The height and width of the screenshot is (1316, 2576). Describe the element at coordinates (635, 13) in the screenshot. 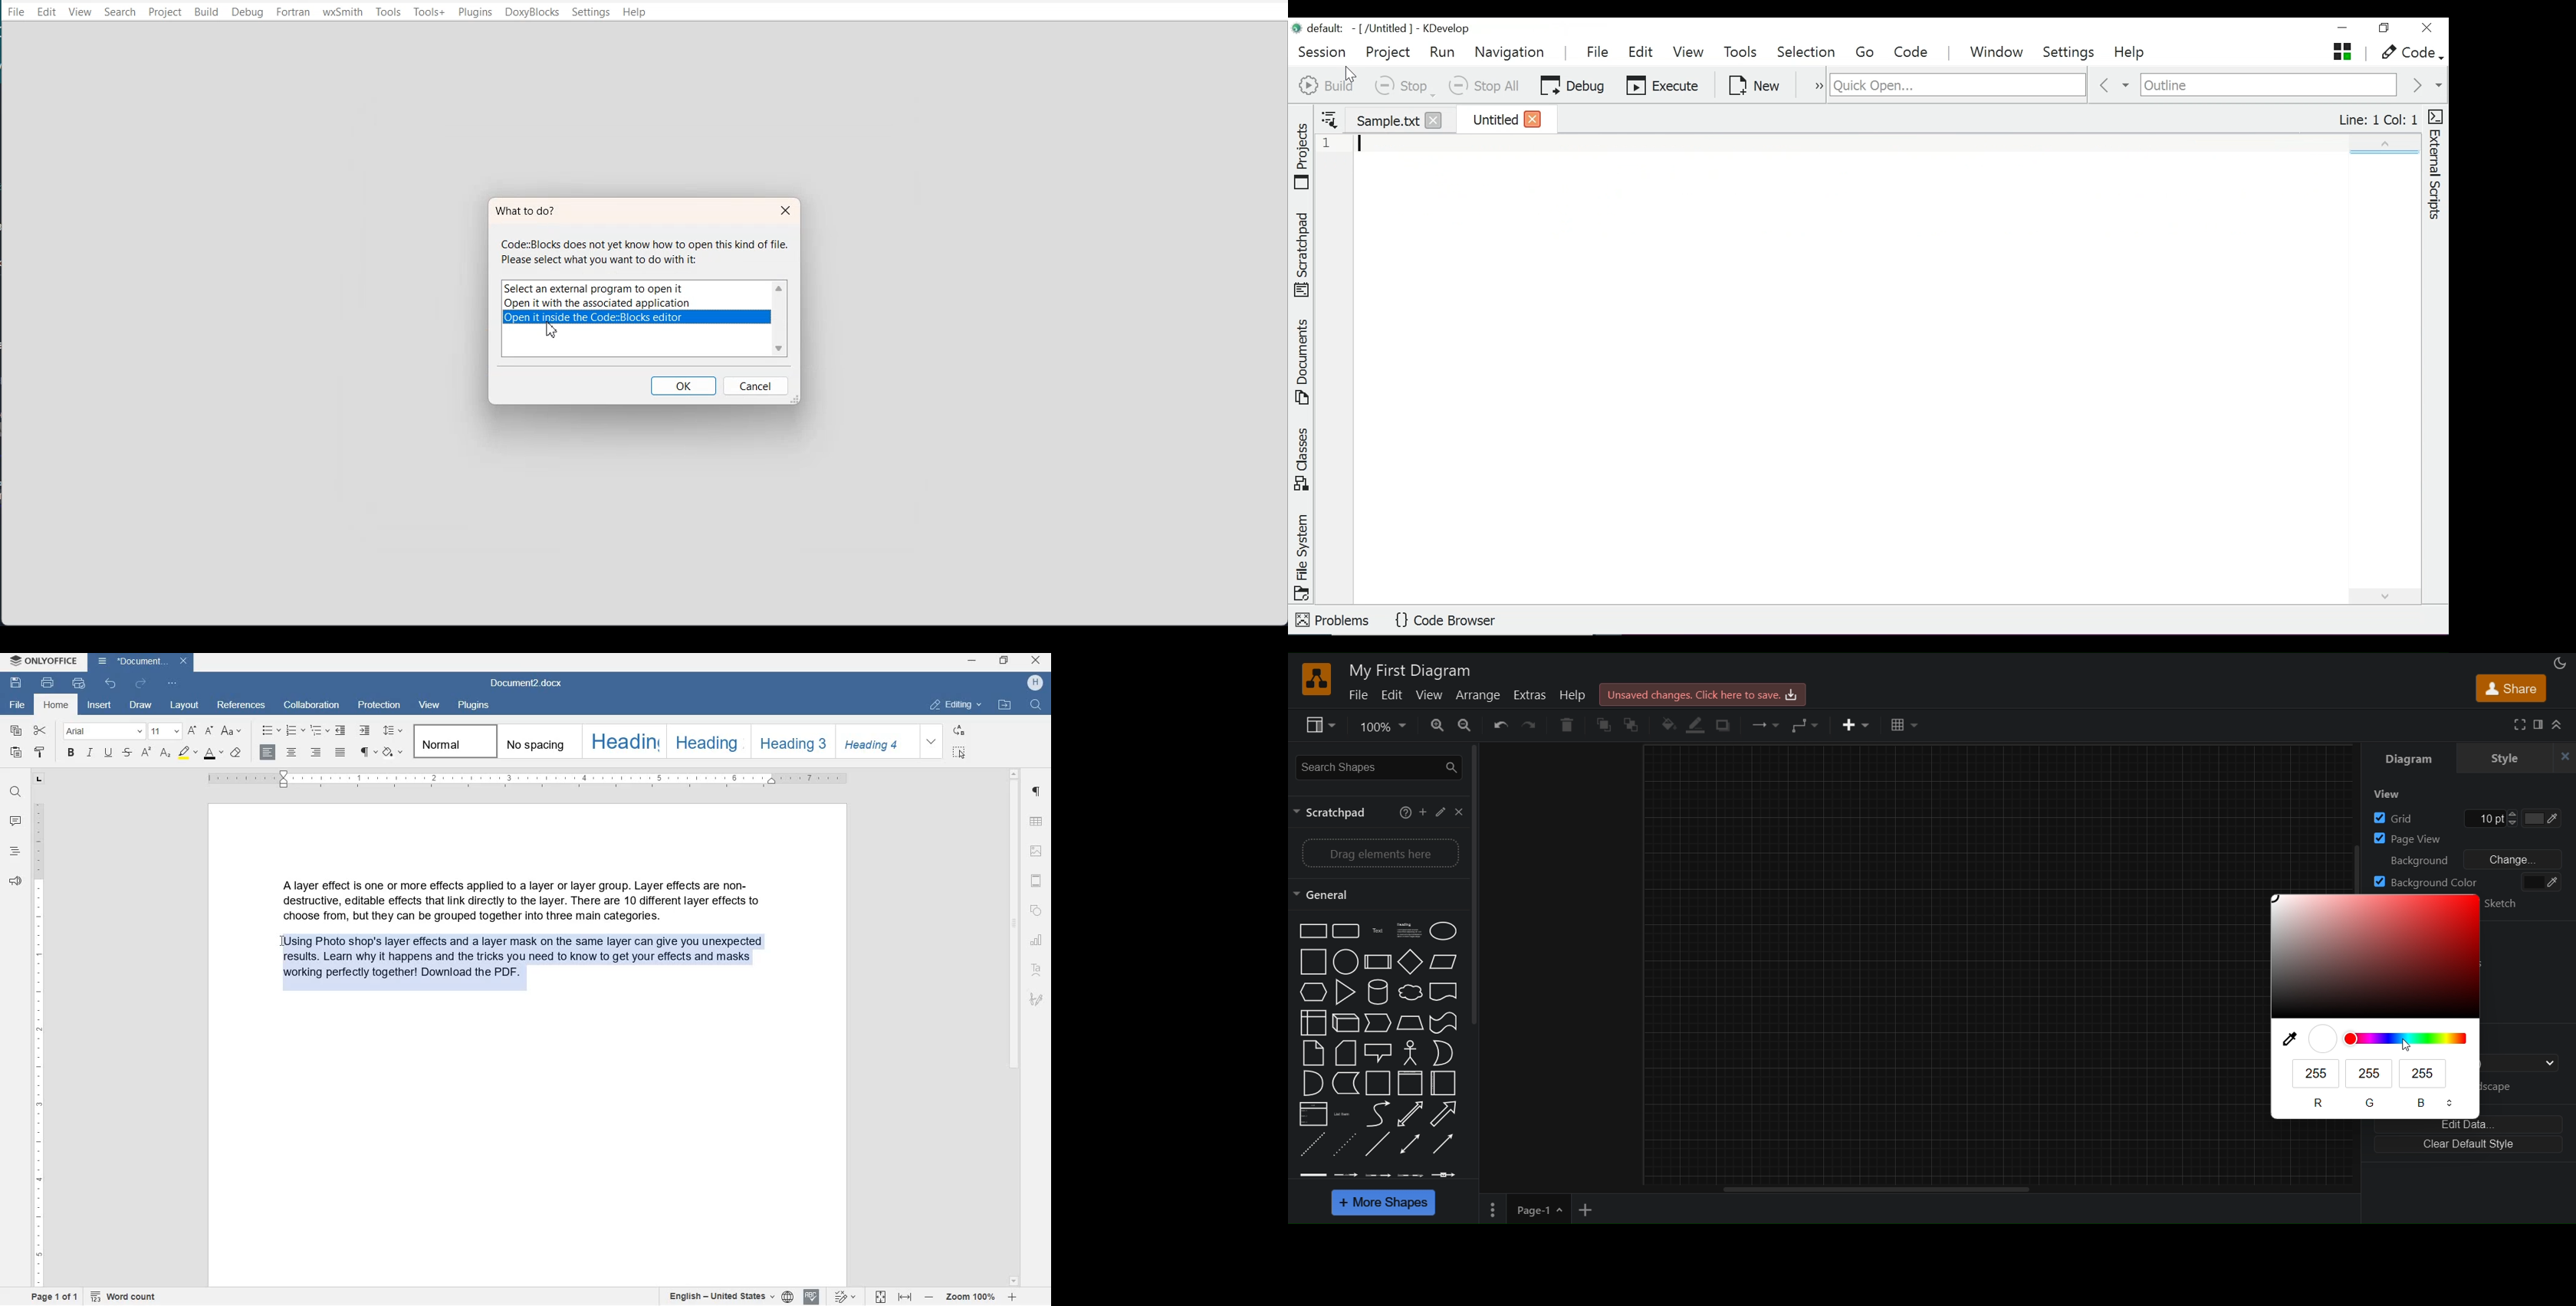

I see `Help` at that location.